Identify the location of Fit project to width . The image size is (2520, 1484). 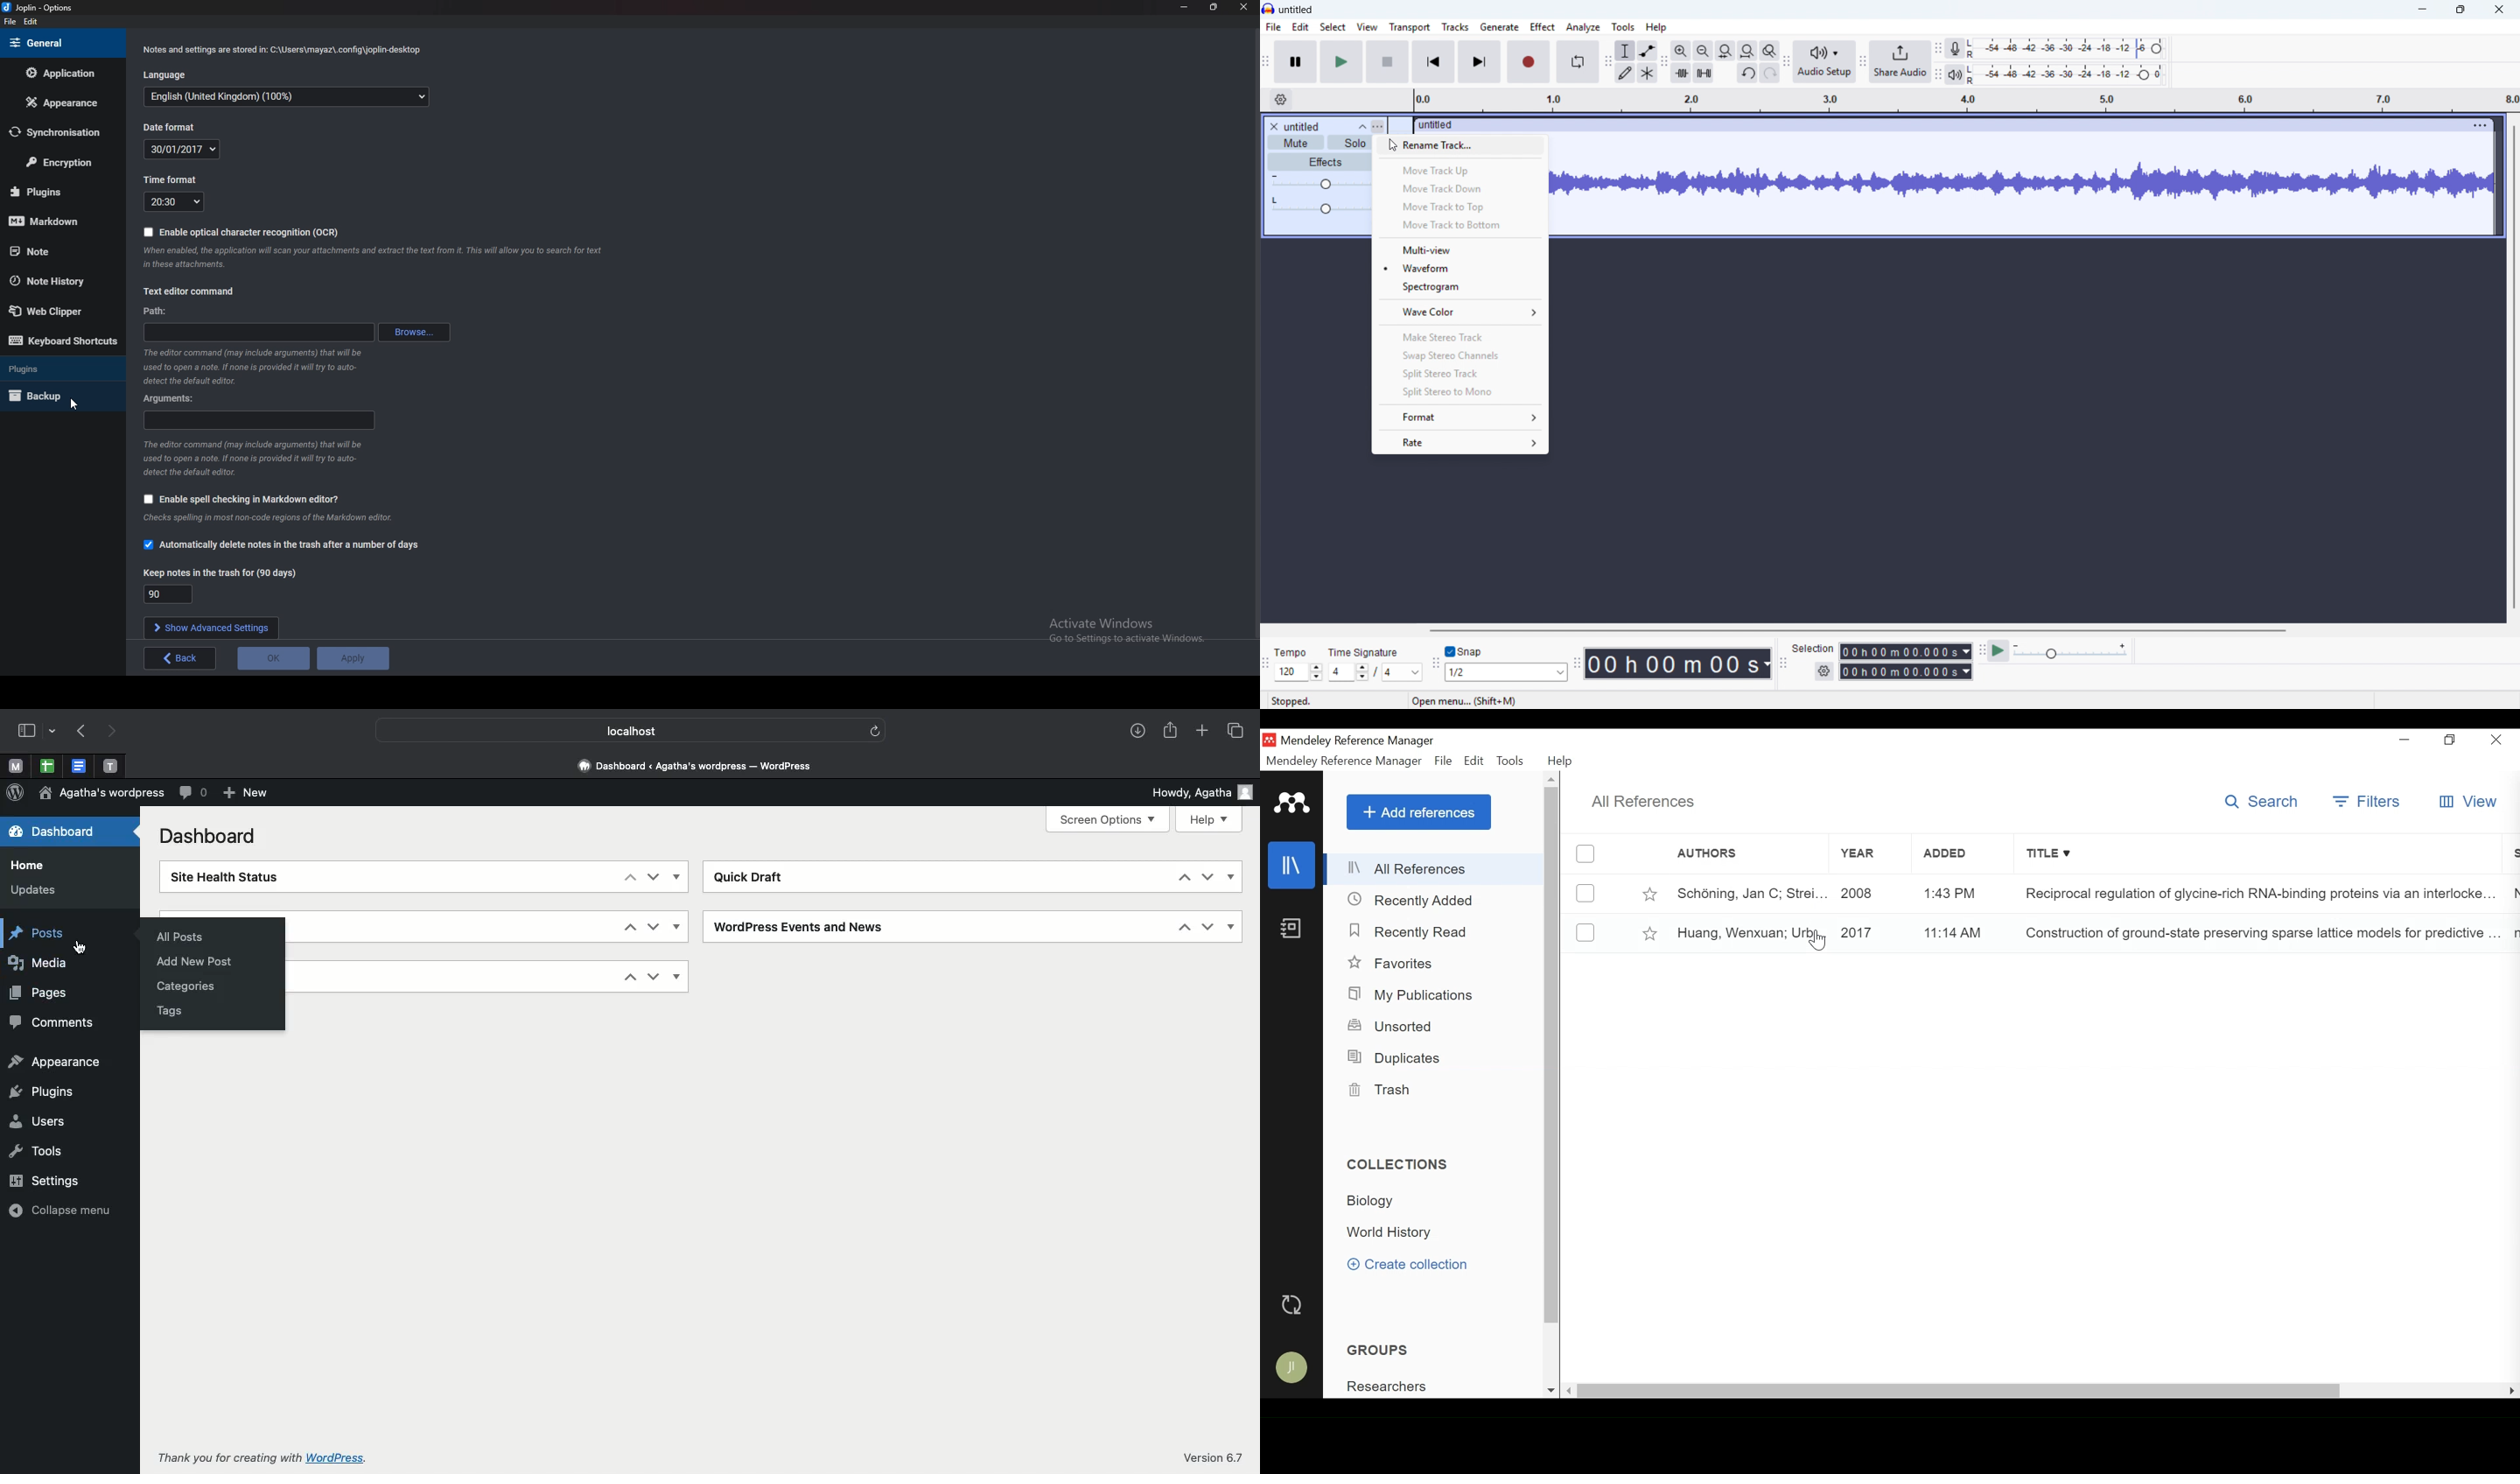
(1725, 51).